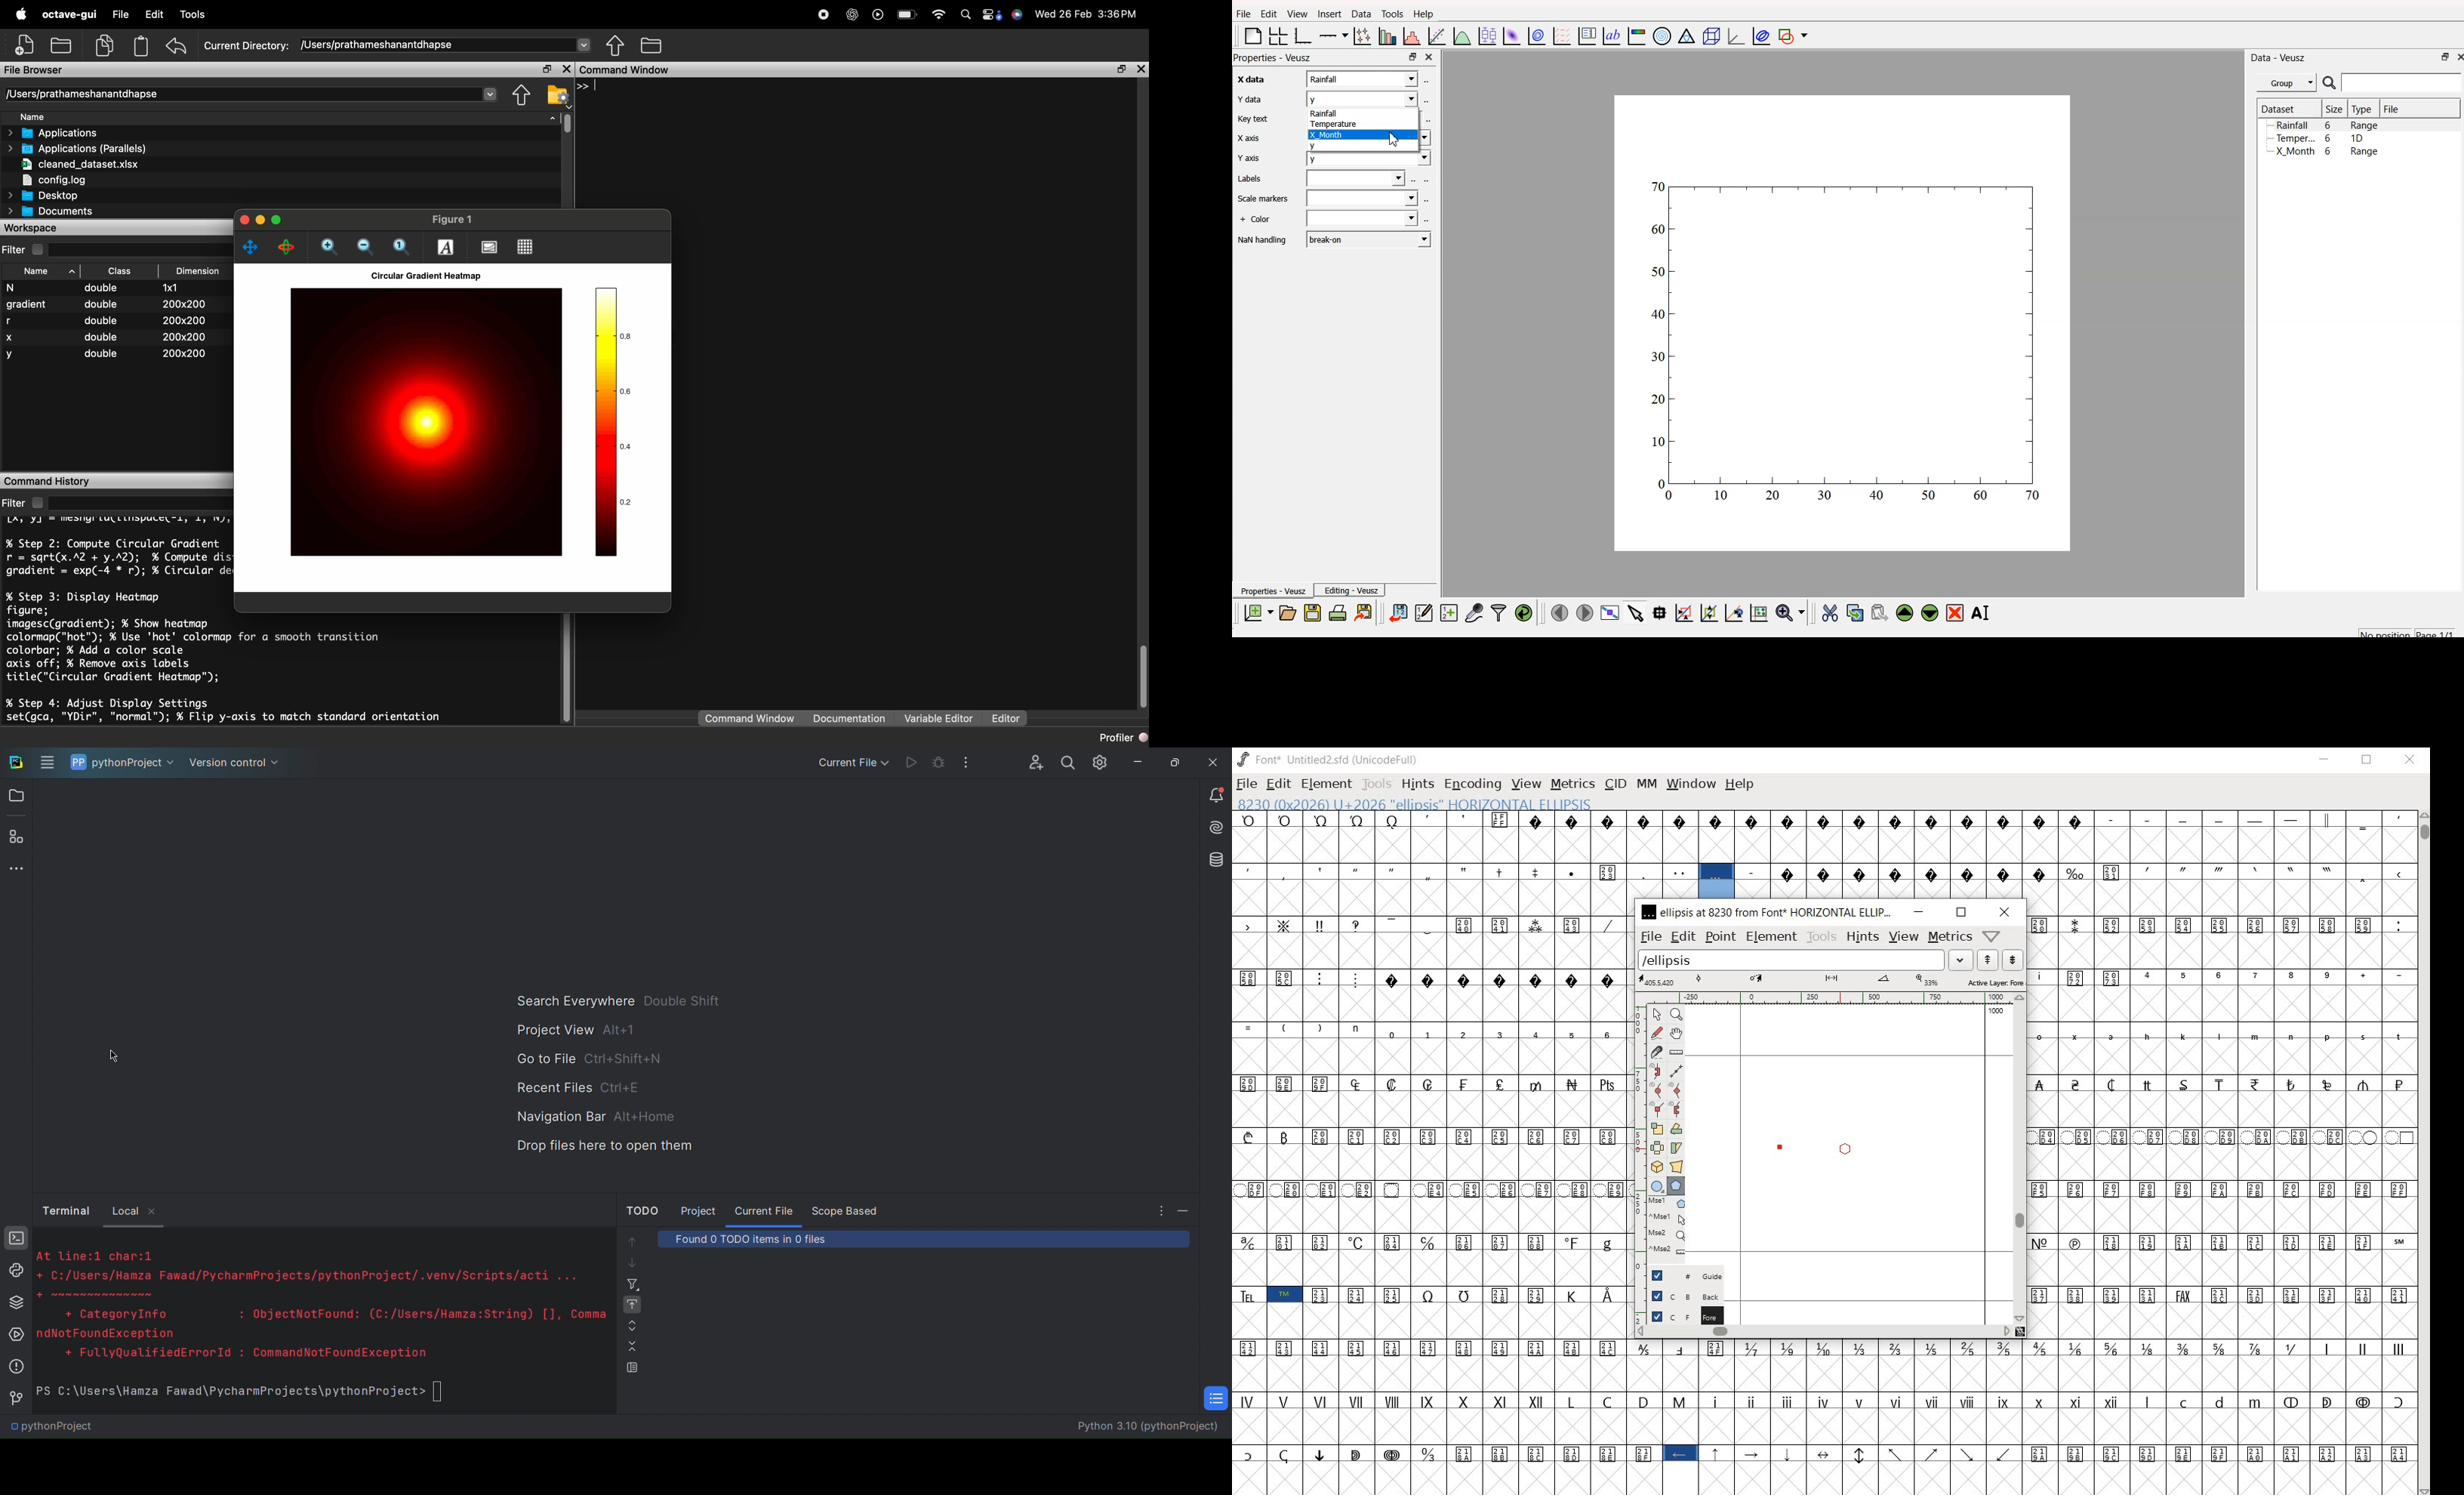 The height and width of the screenshot is (1512, 2464). Describe the element at coordinates (1679, 1314) in the screenshot. I see `foreground` at that location.